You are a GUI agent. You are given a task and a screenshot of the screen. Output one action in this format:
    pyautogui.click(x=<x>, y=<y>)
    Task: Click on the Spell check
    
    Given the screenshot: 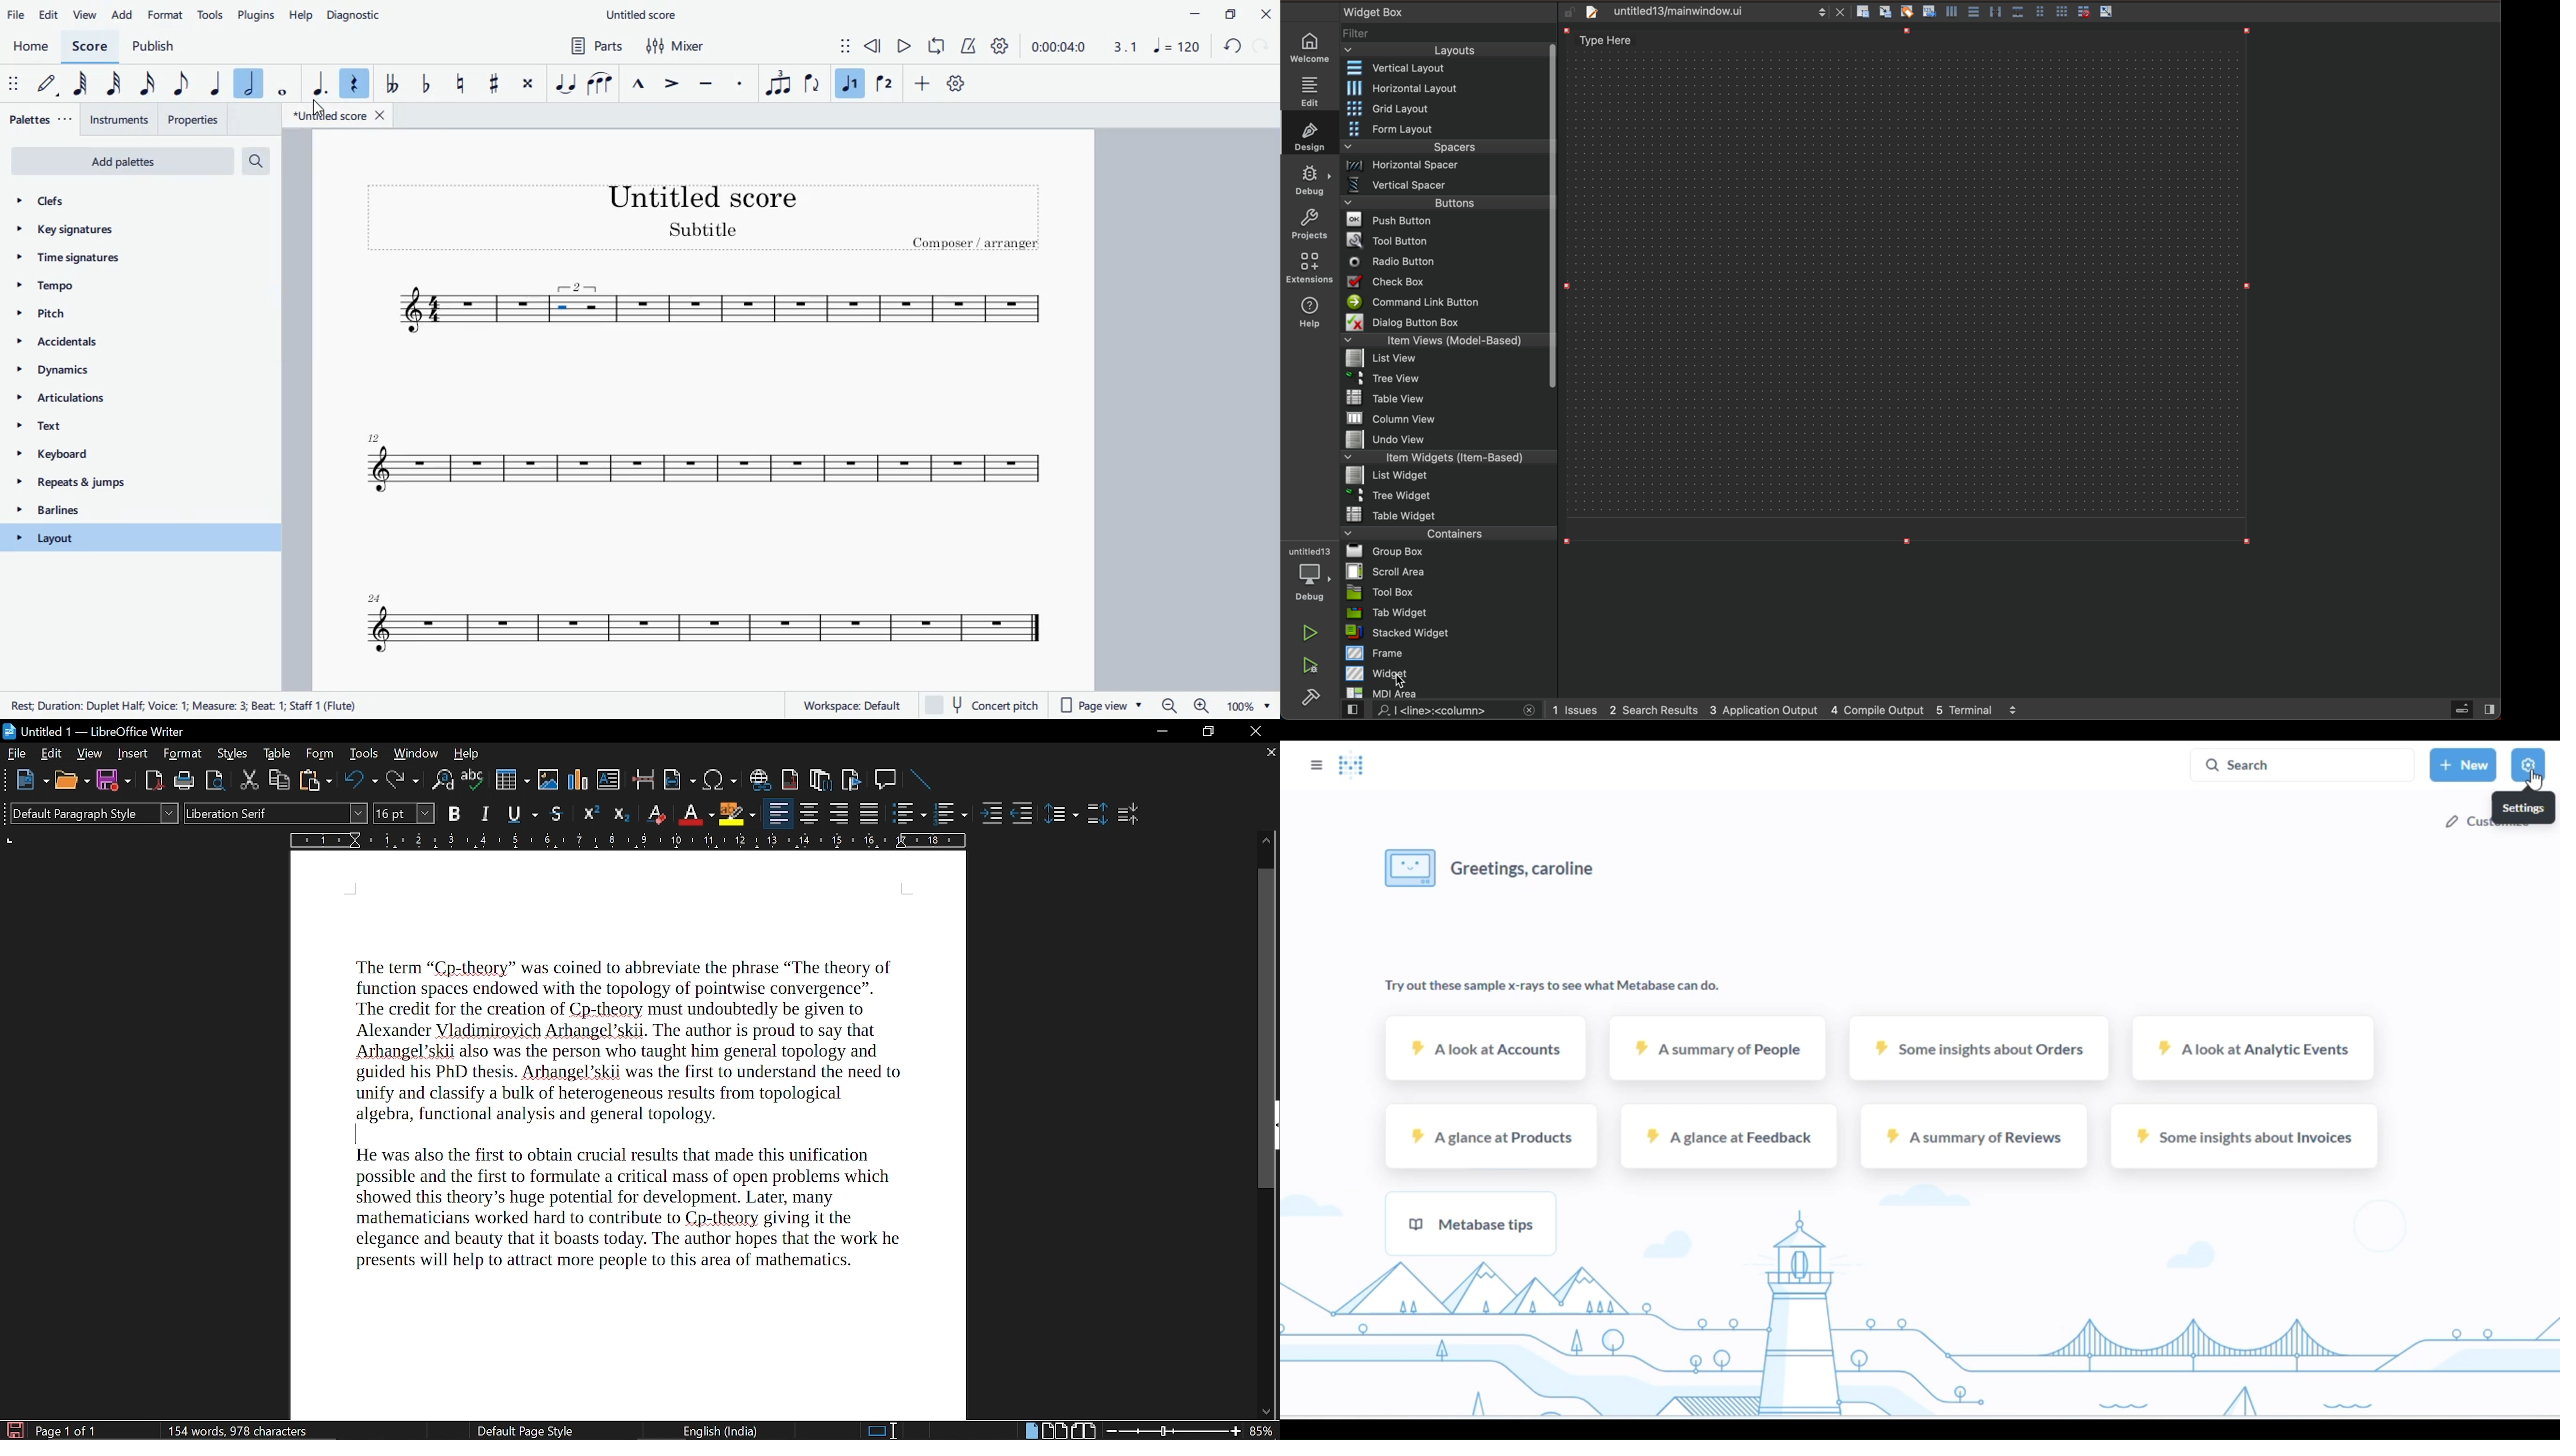 What is the action you would take?
    pyautogui.click(x=472, y=780)
    